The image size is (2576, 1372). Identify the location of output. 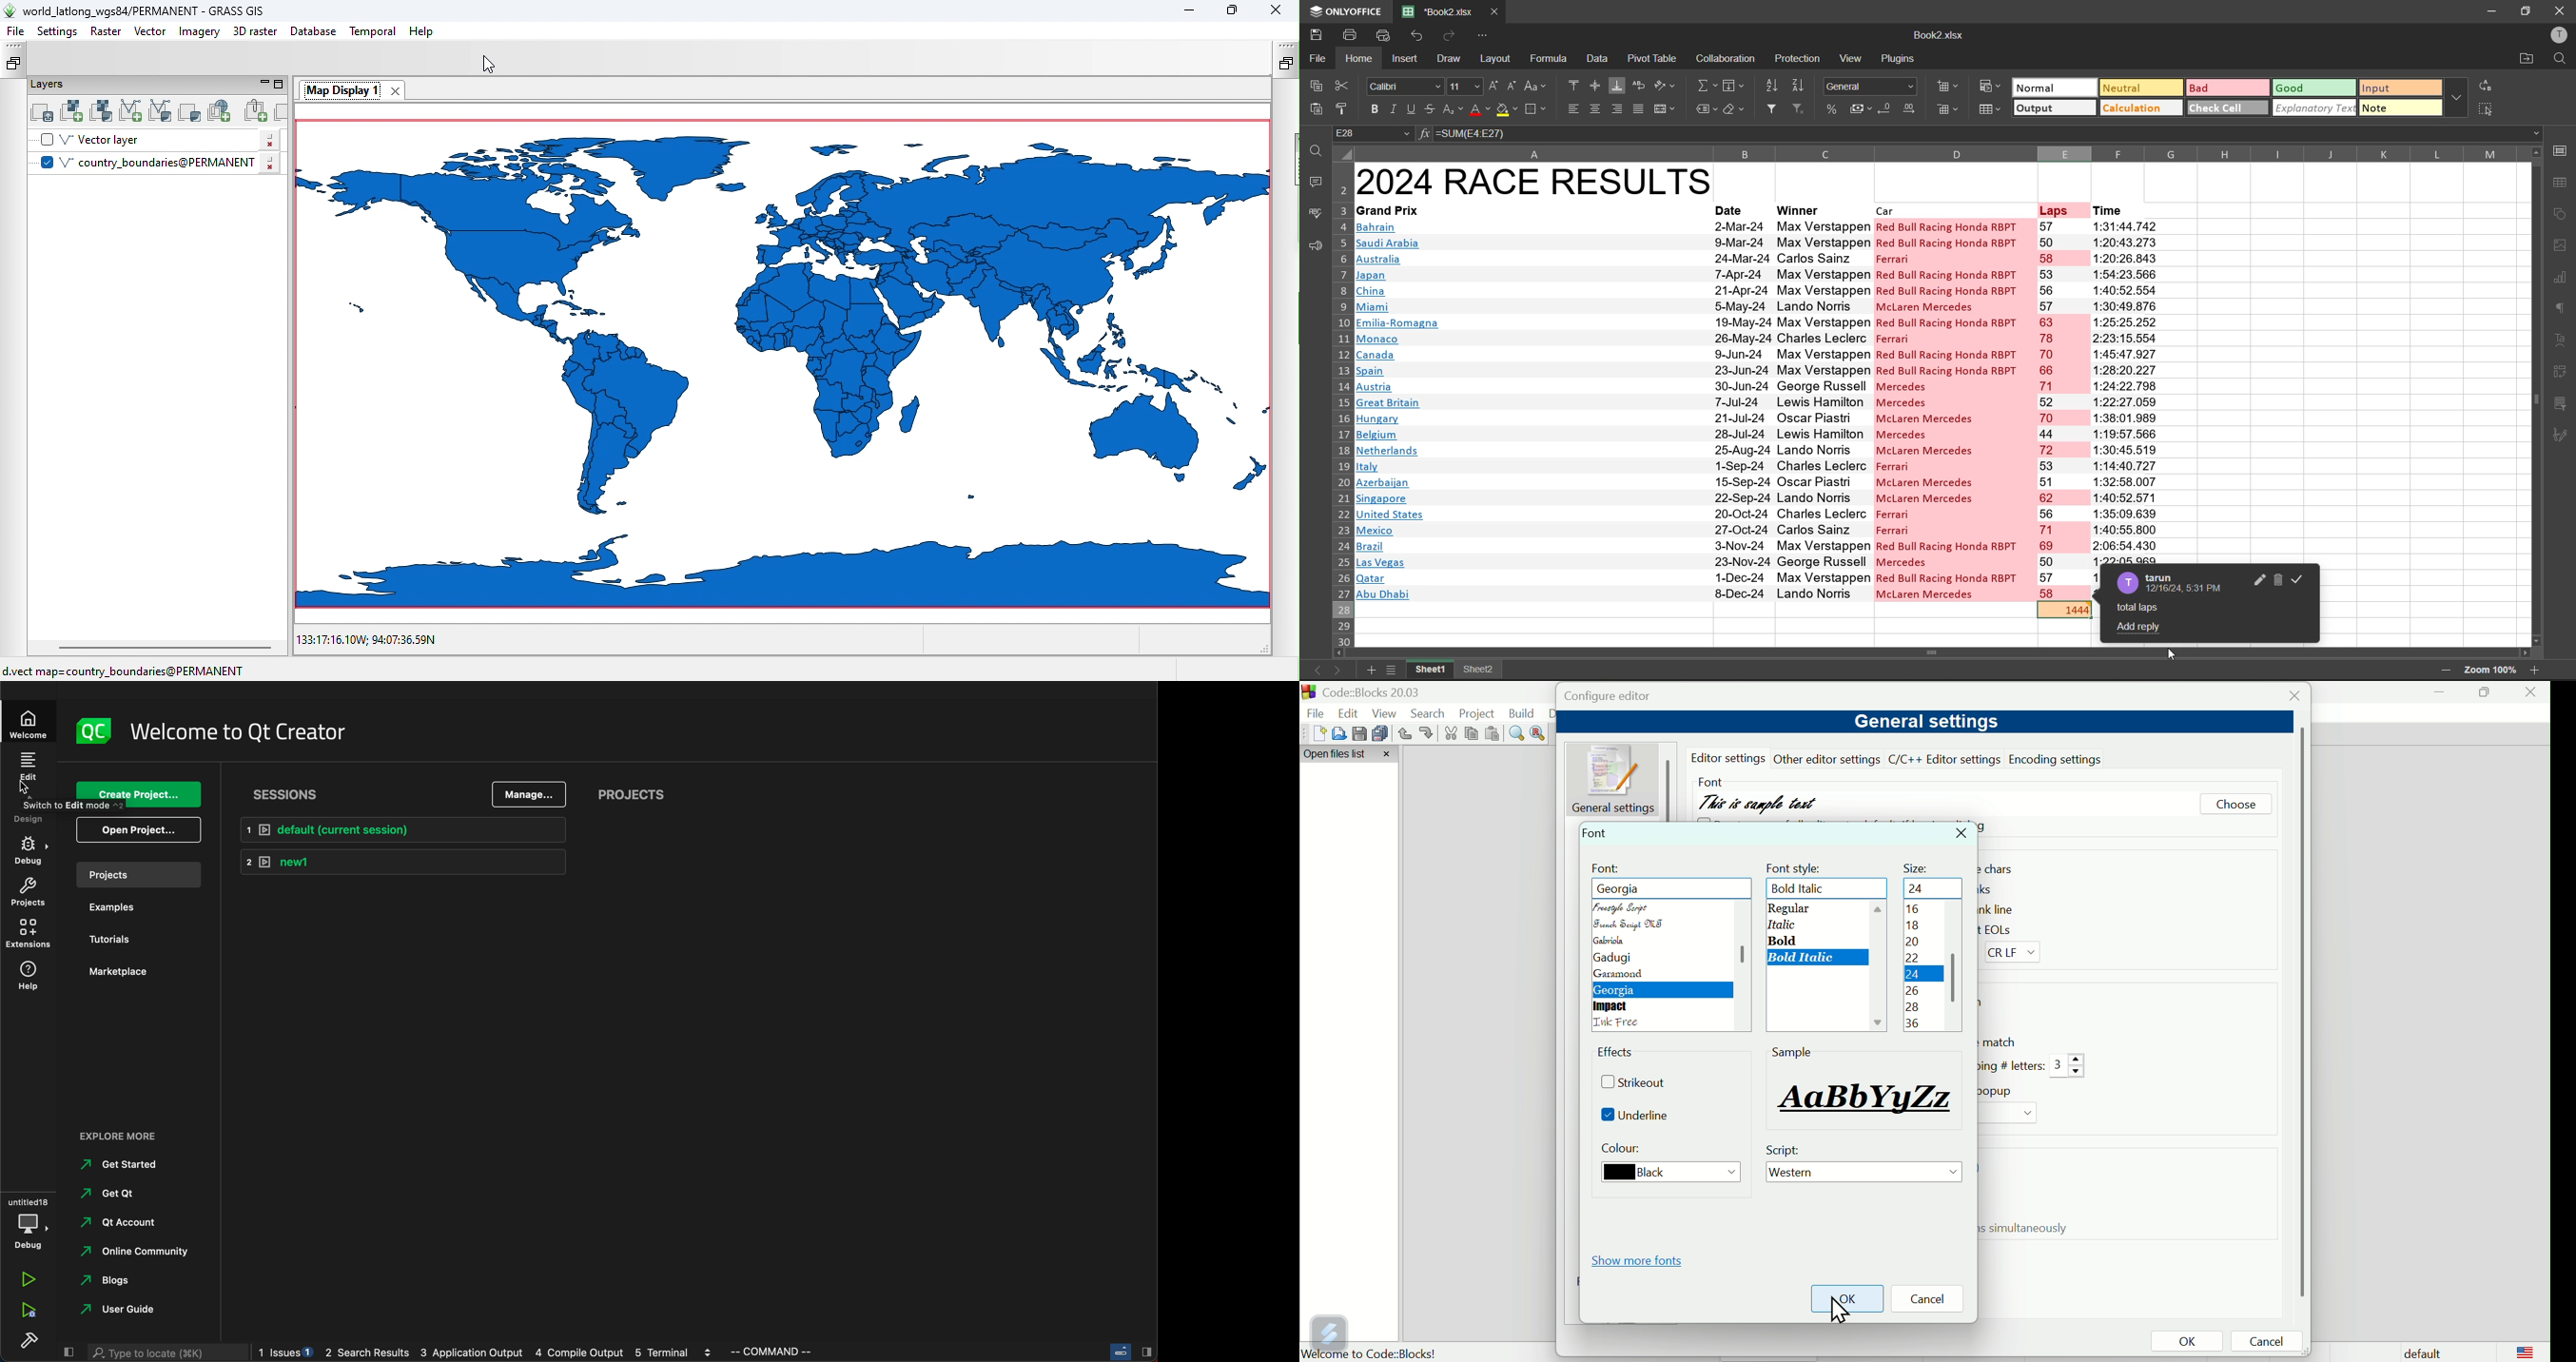
(2053, 109).